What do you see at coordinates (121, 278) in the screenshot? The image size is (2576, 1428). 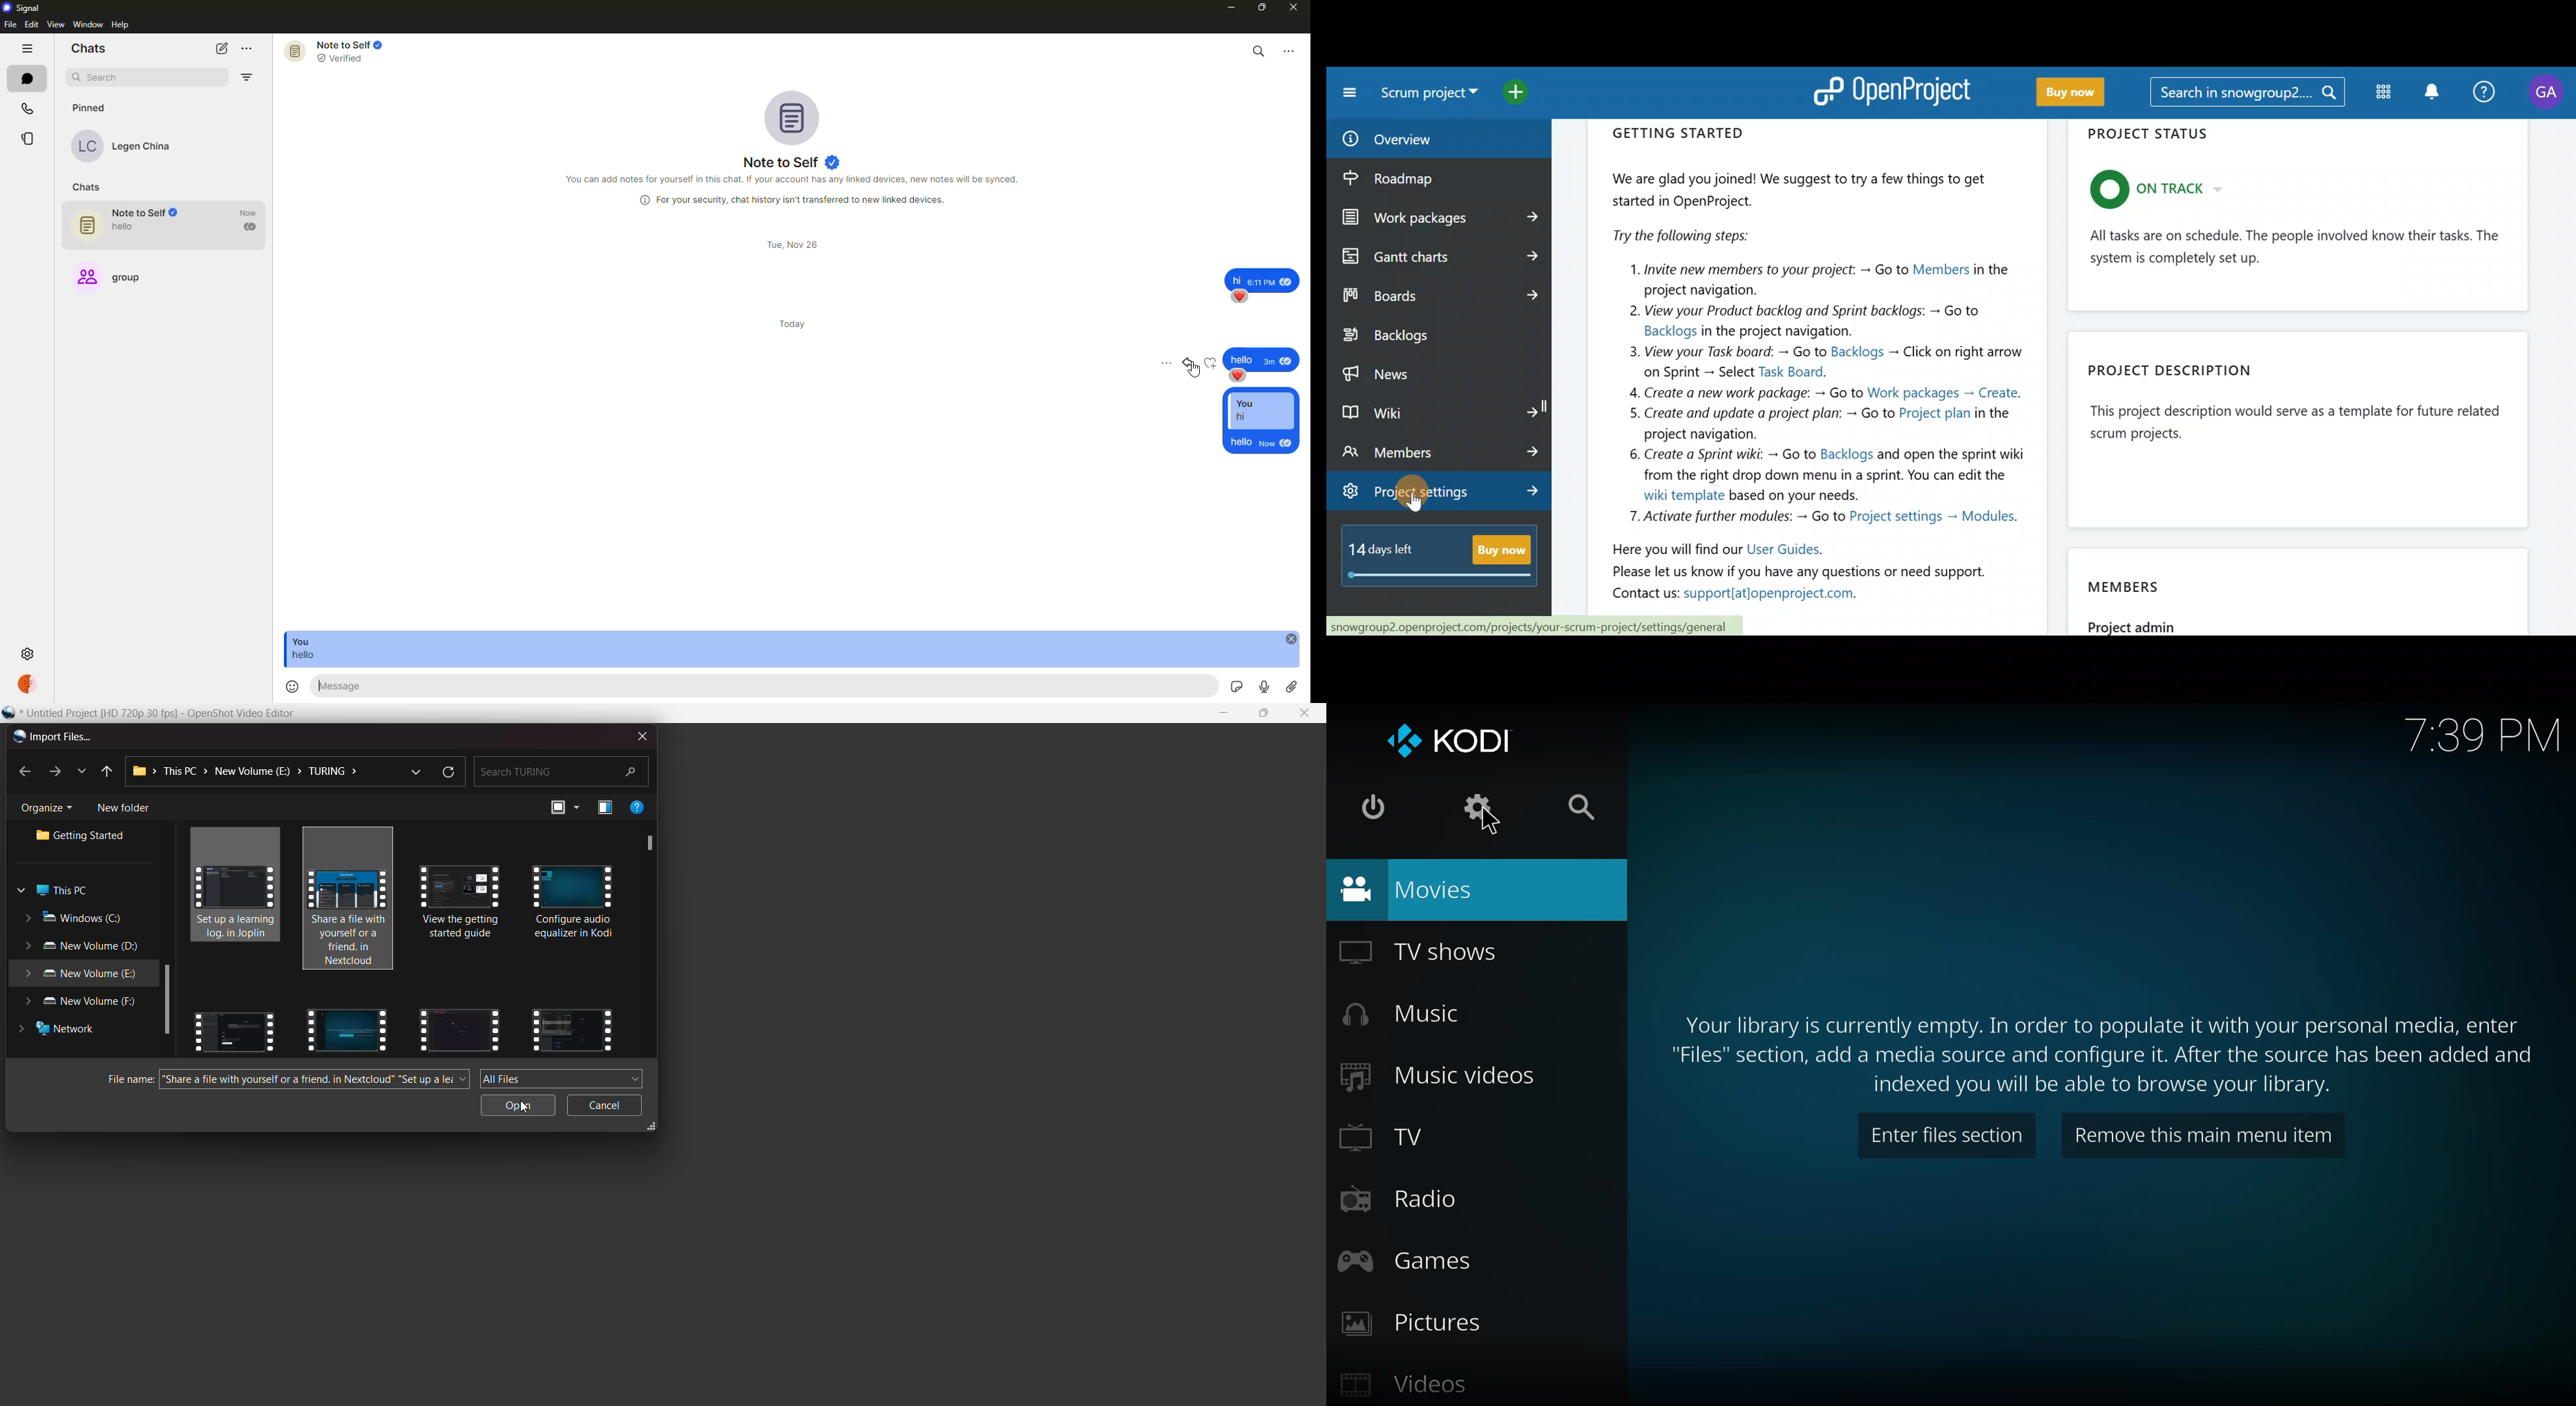 I see `group` at bounding box center [121, 278].